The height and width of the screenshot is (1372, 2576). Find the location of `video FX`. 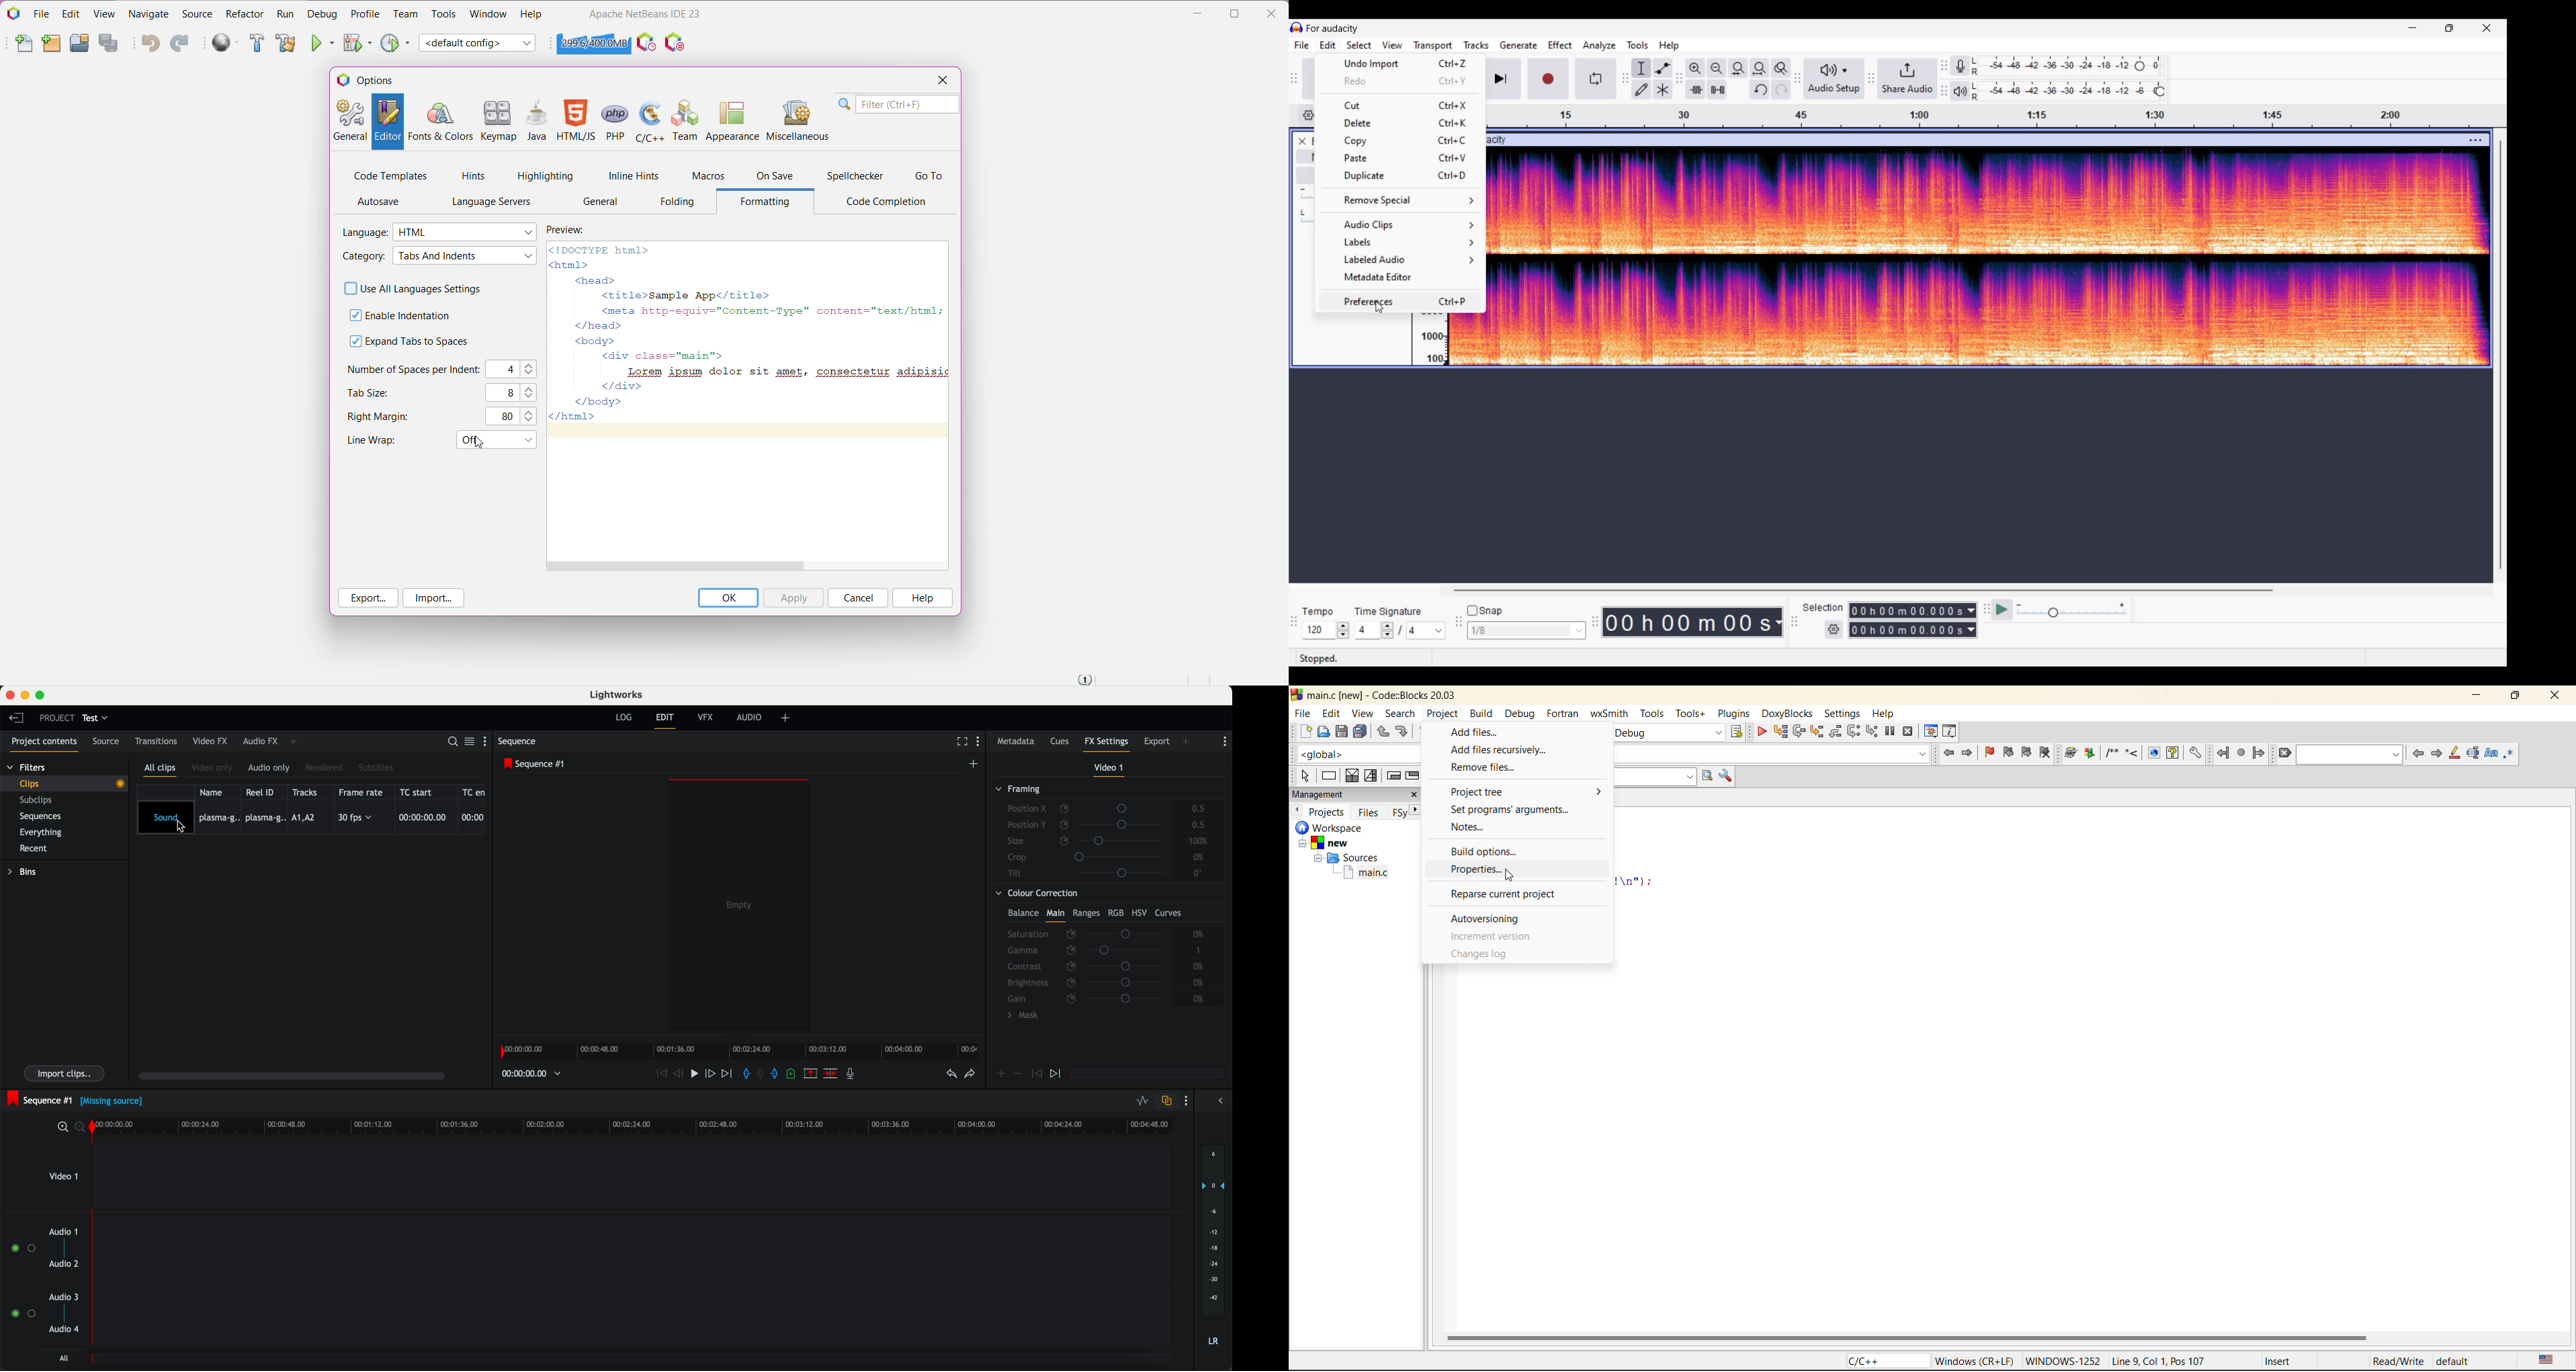

video FX is located at coordinates (210, 742).